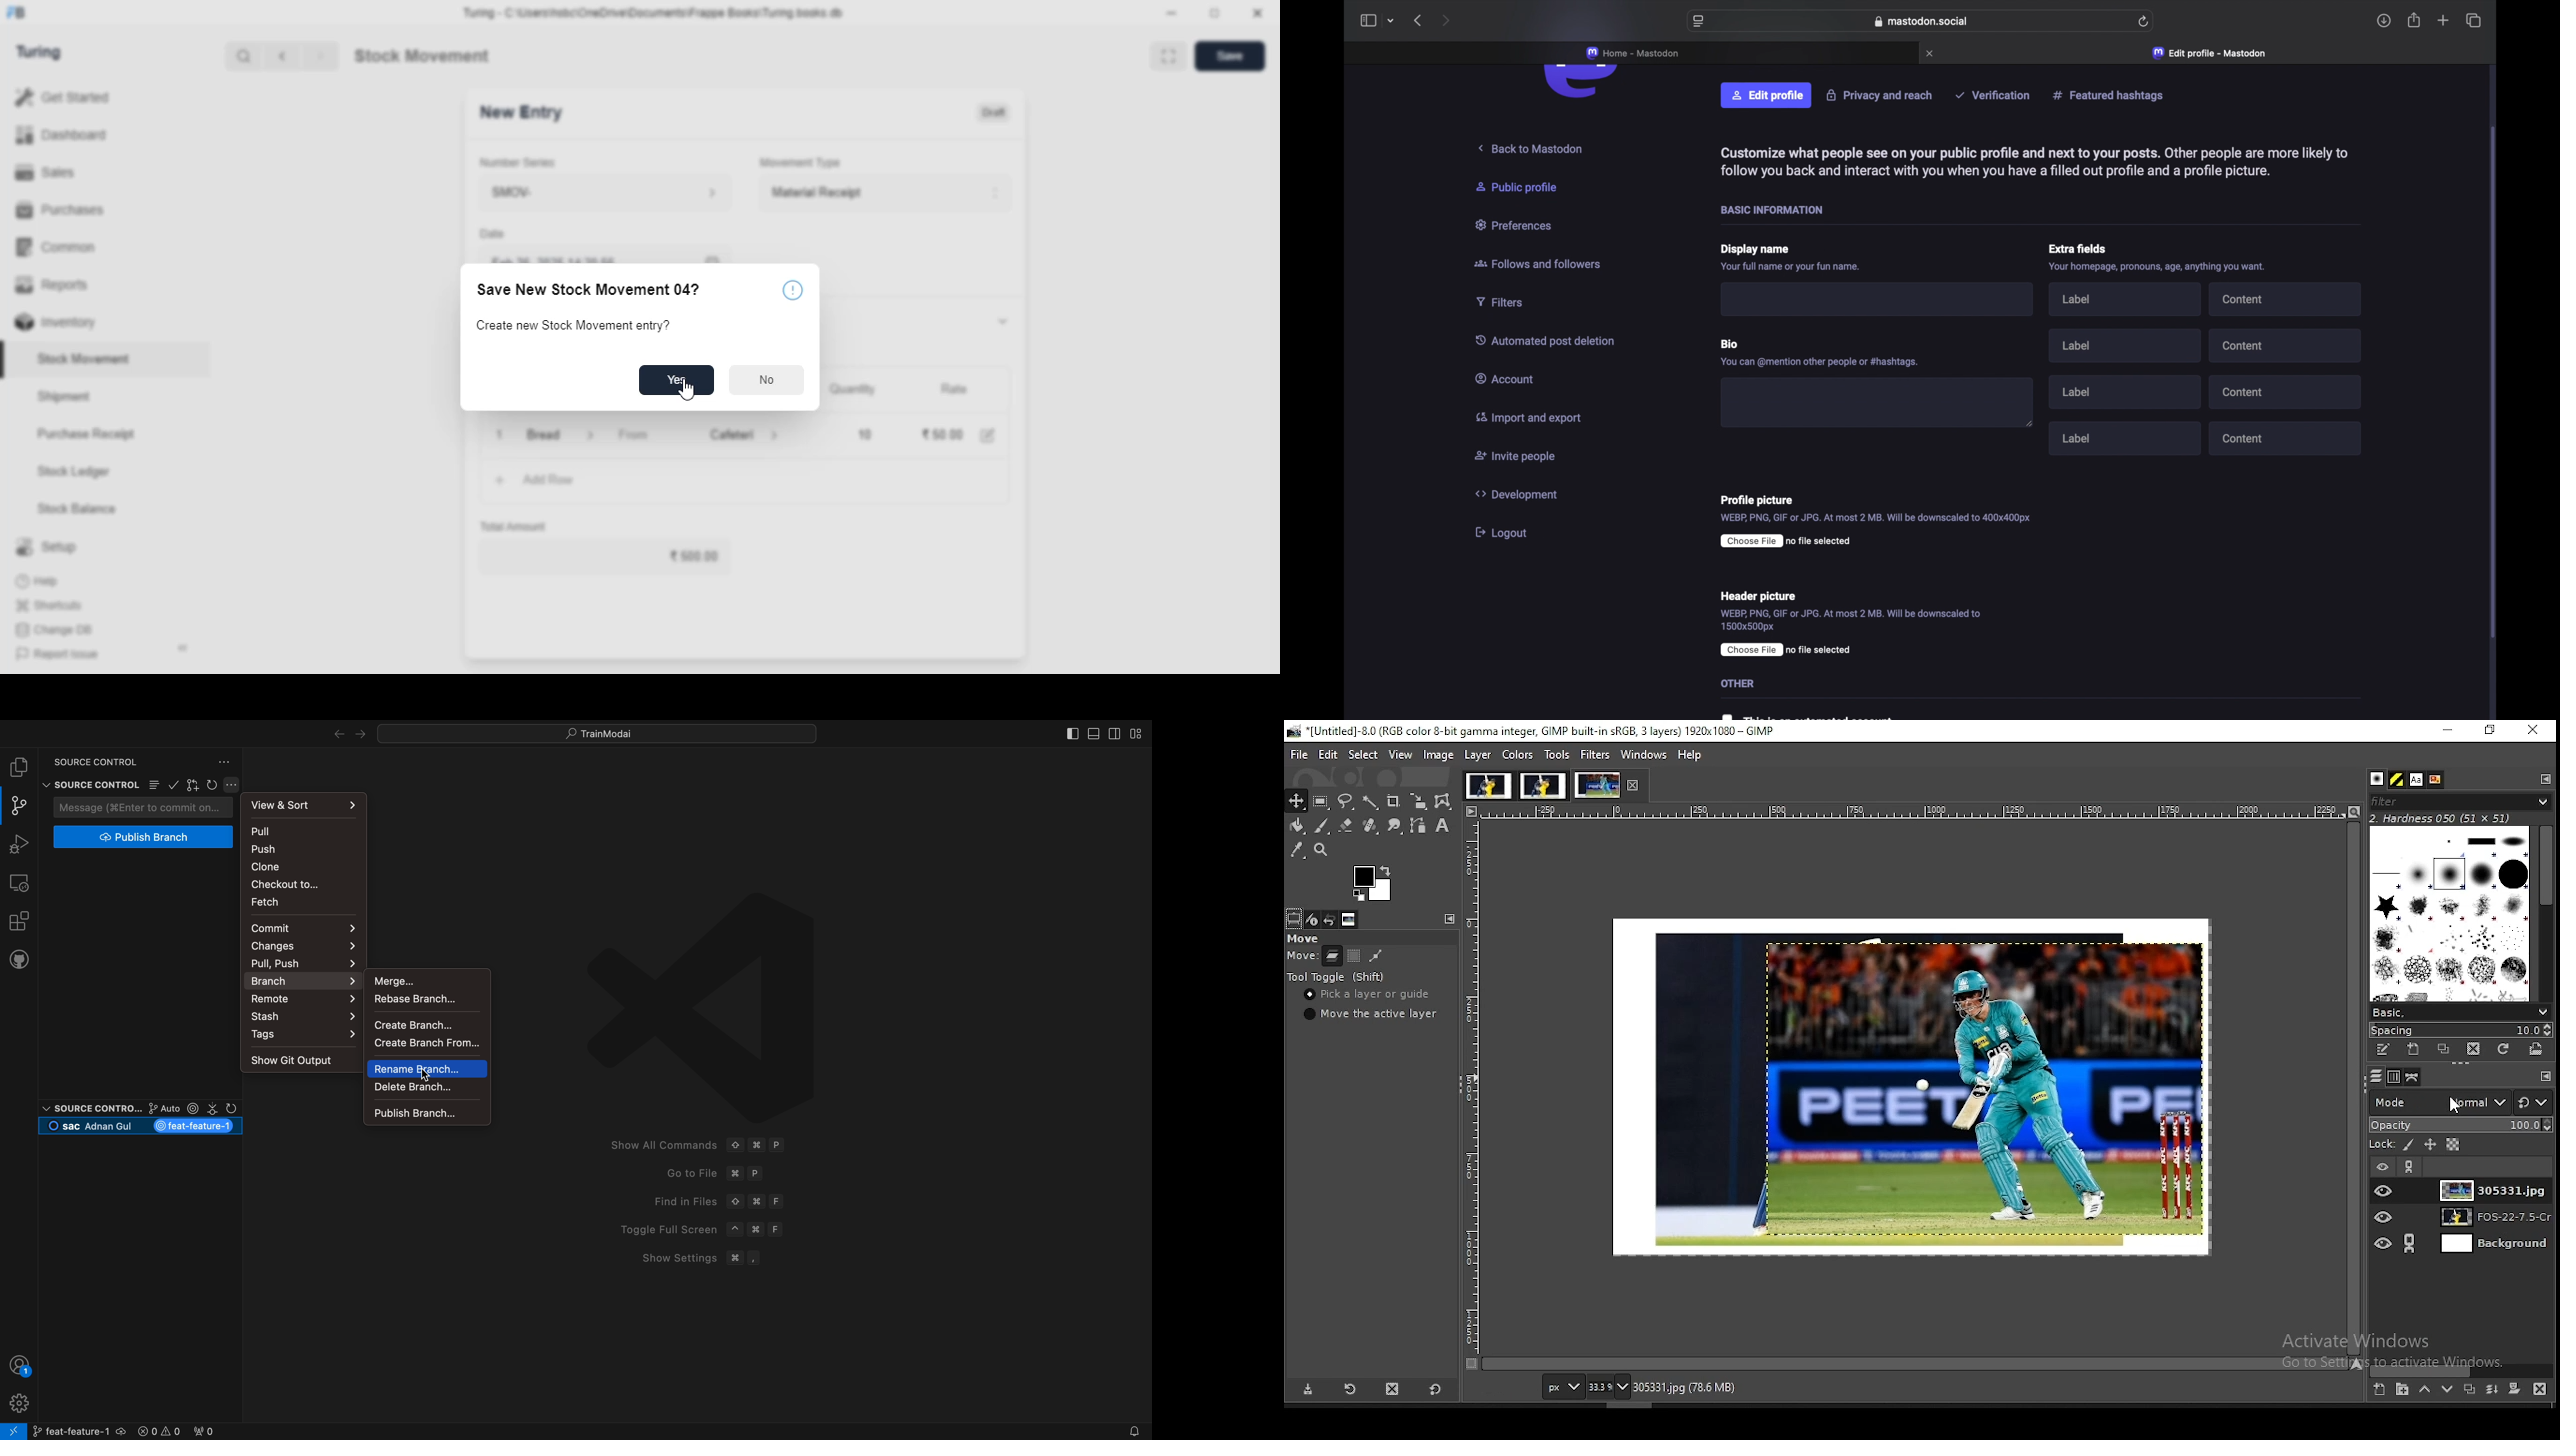 This screenshot has height=1456, width=2576. What do you see at coordinates (865, 436) in the screenshot?
I see `10` at bounding box center [865, 436].